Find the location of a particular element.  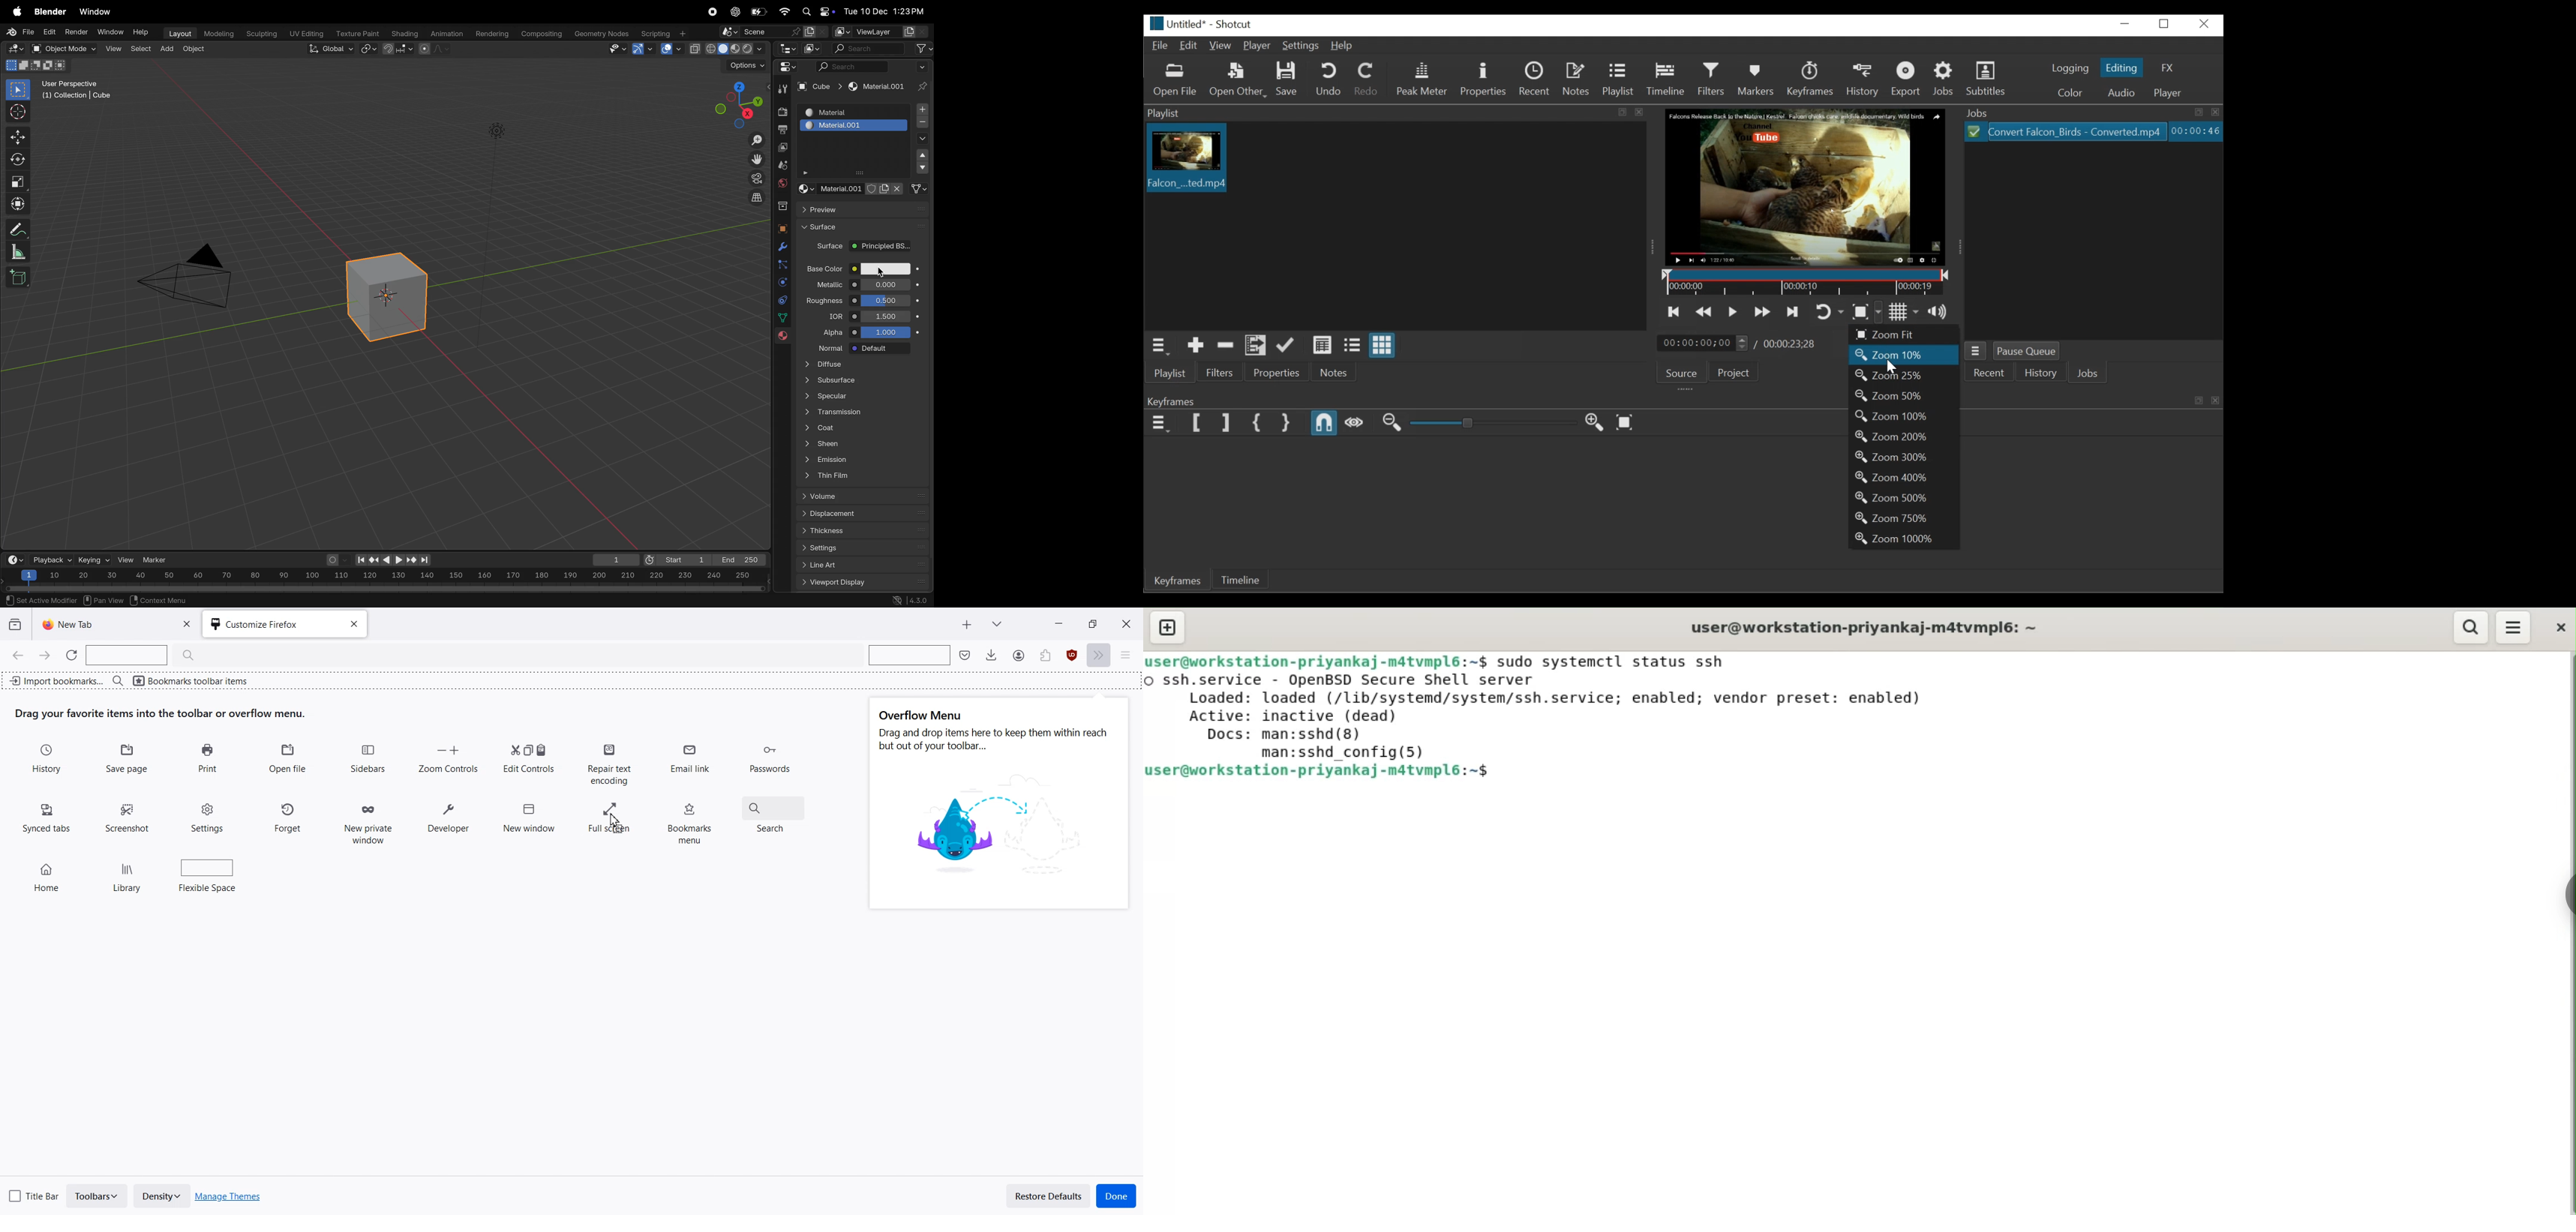

render is located at coordinates (75, 31).